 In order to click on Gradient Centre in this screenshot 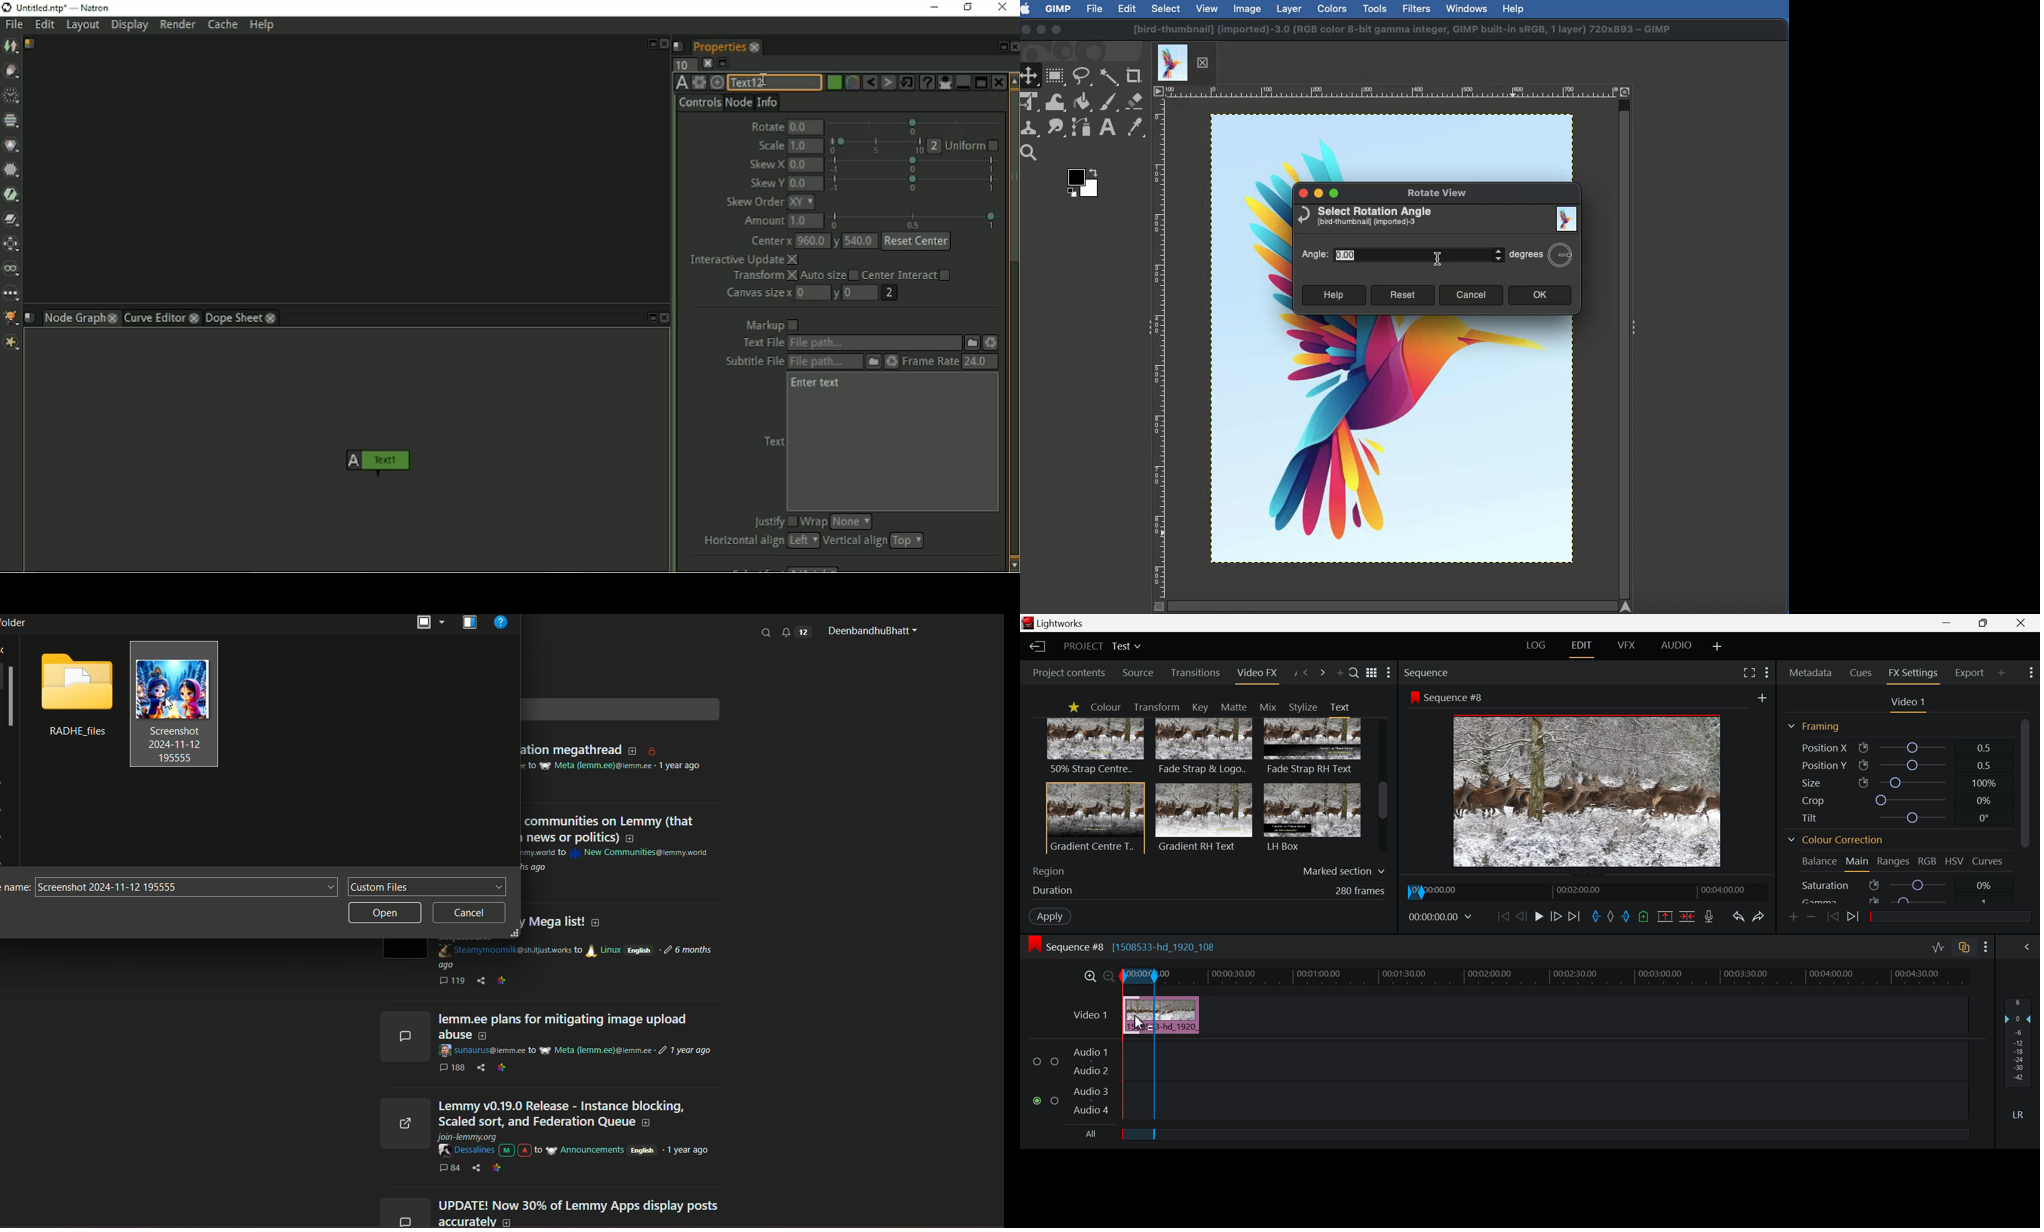, I will do `click(1094, 817)`.